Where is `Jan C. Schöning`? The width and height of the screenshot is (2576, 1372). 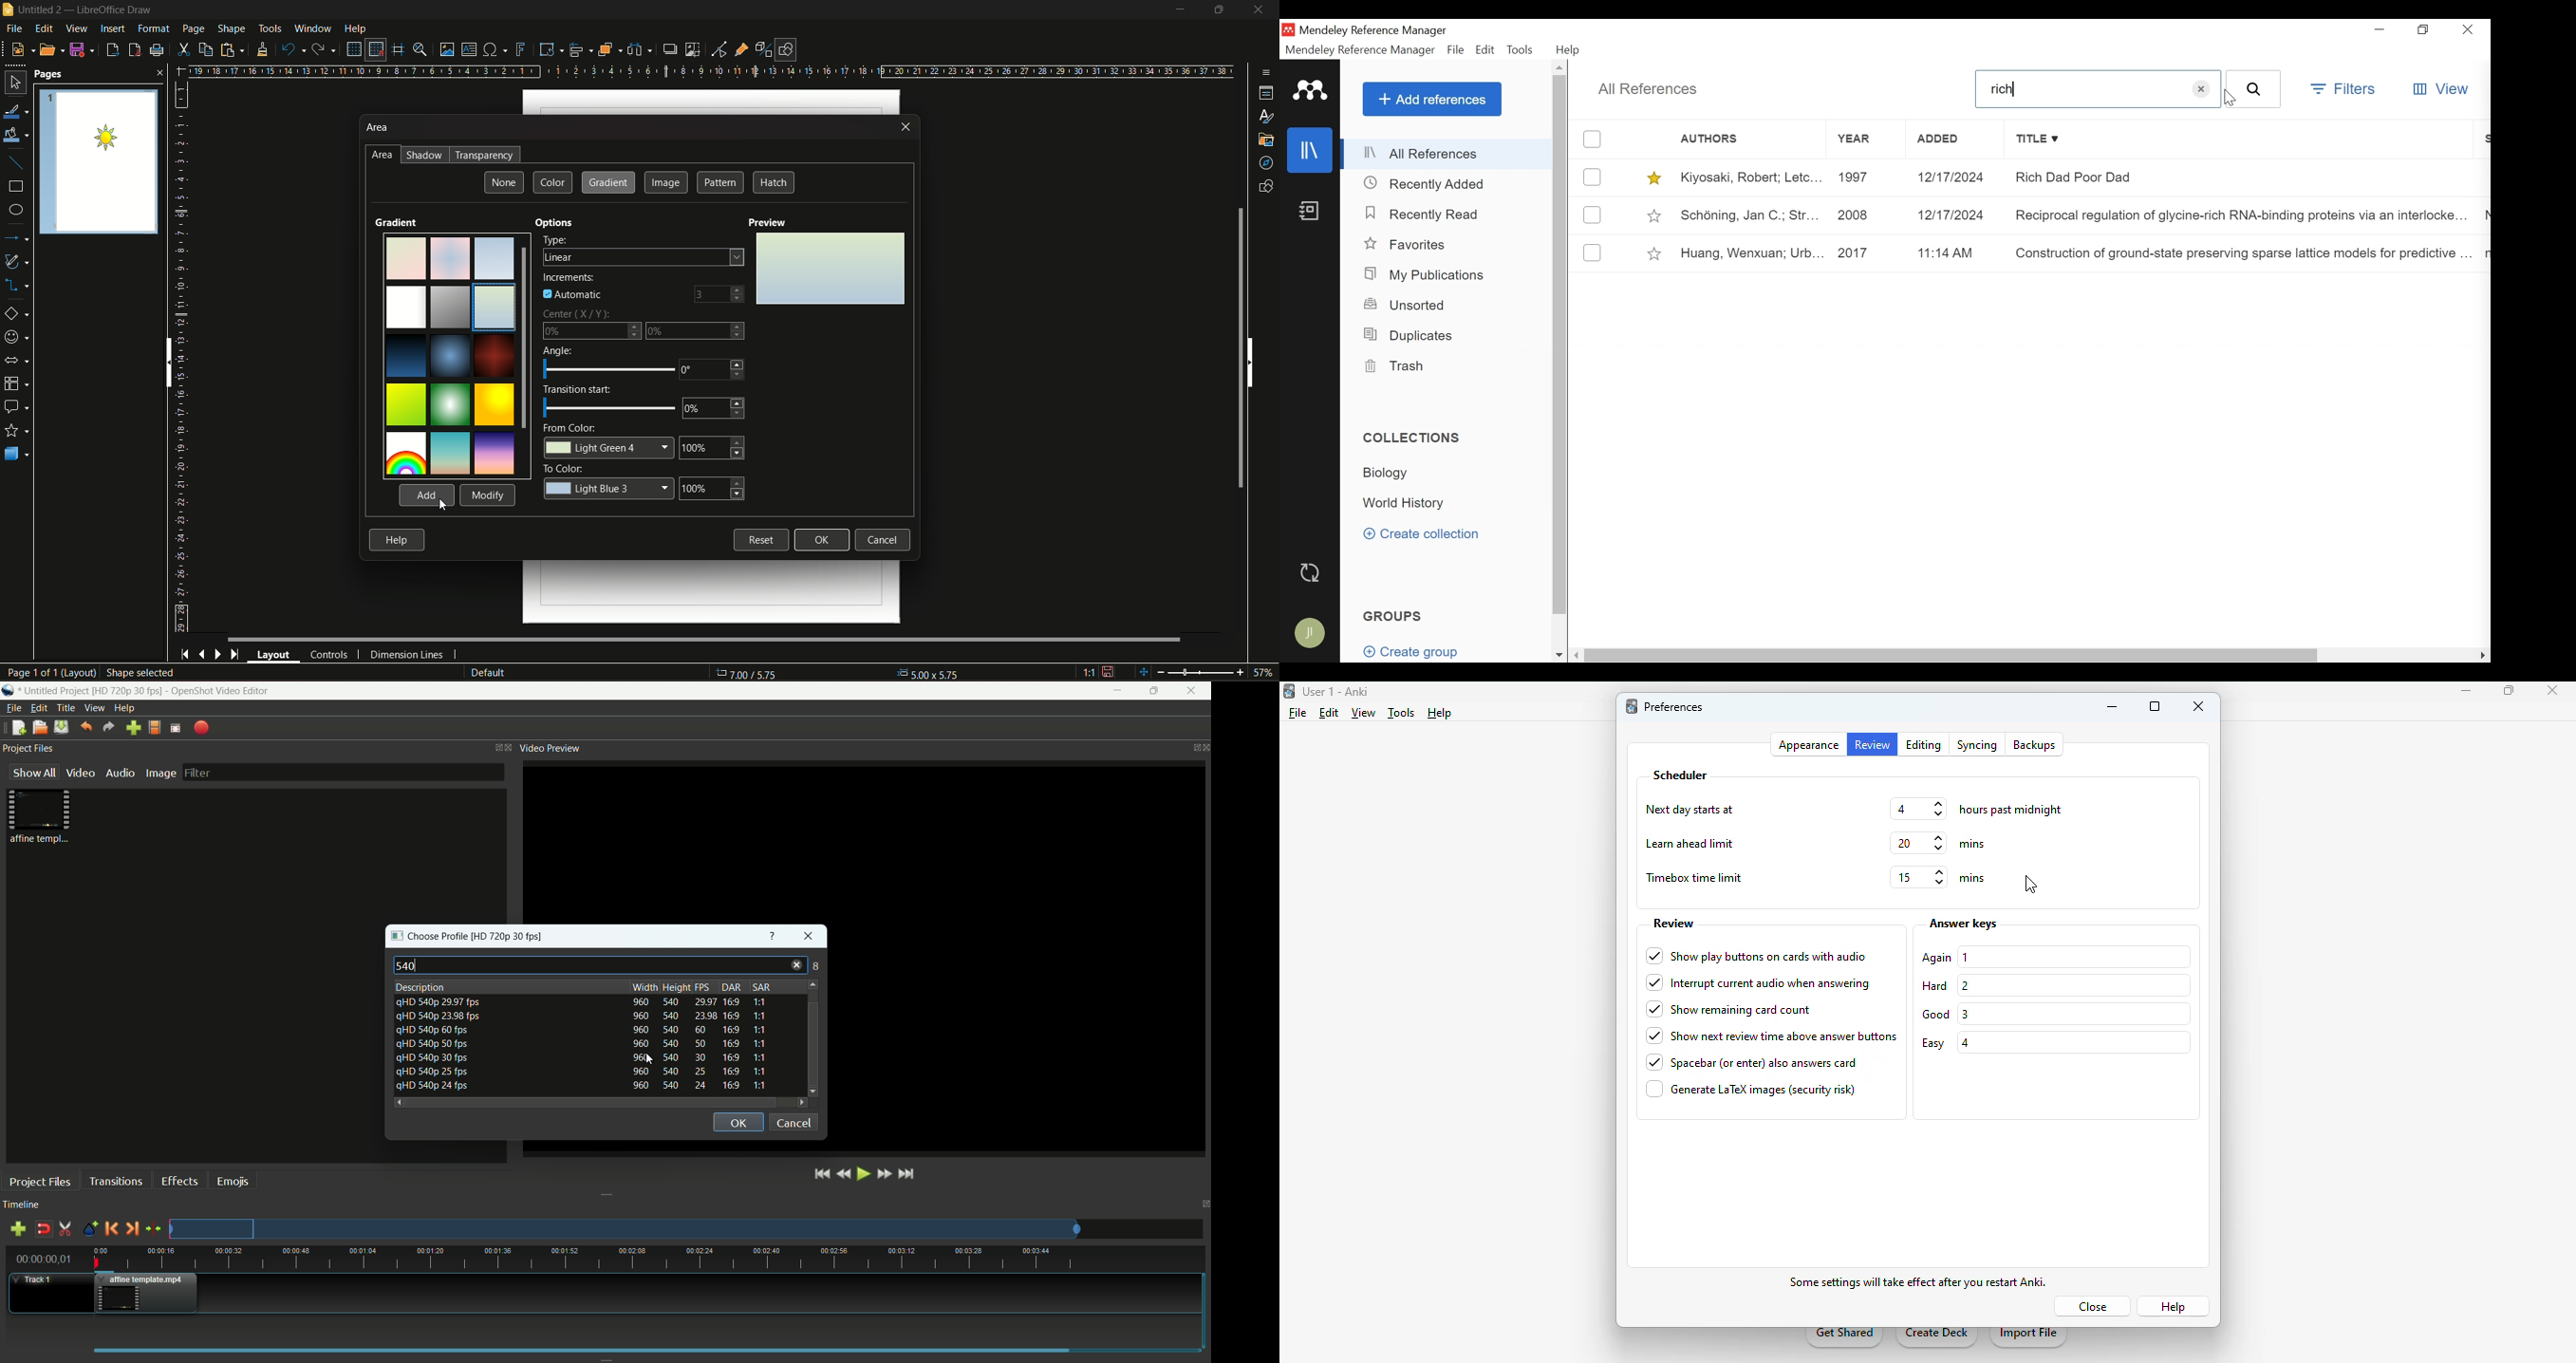 Jan C. Schöning is located at coordinates (1746, 214).